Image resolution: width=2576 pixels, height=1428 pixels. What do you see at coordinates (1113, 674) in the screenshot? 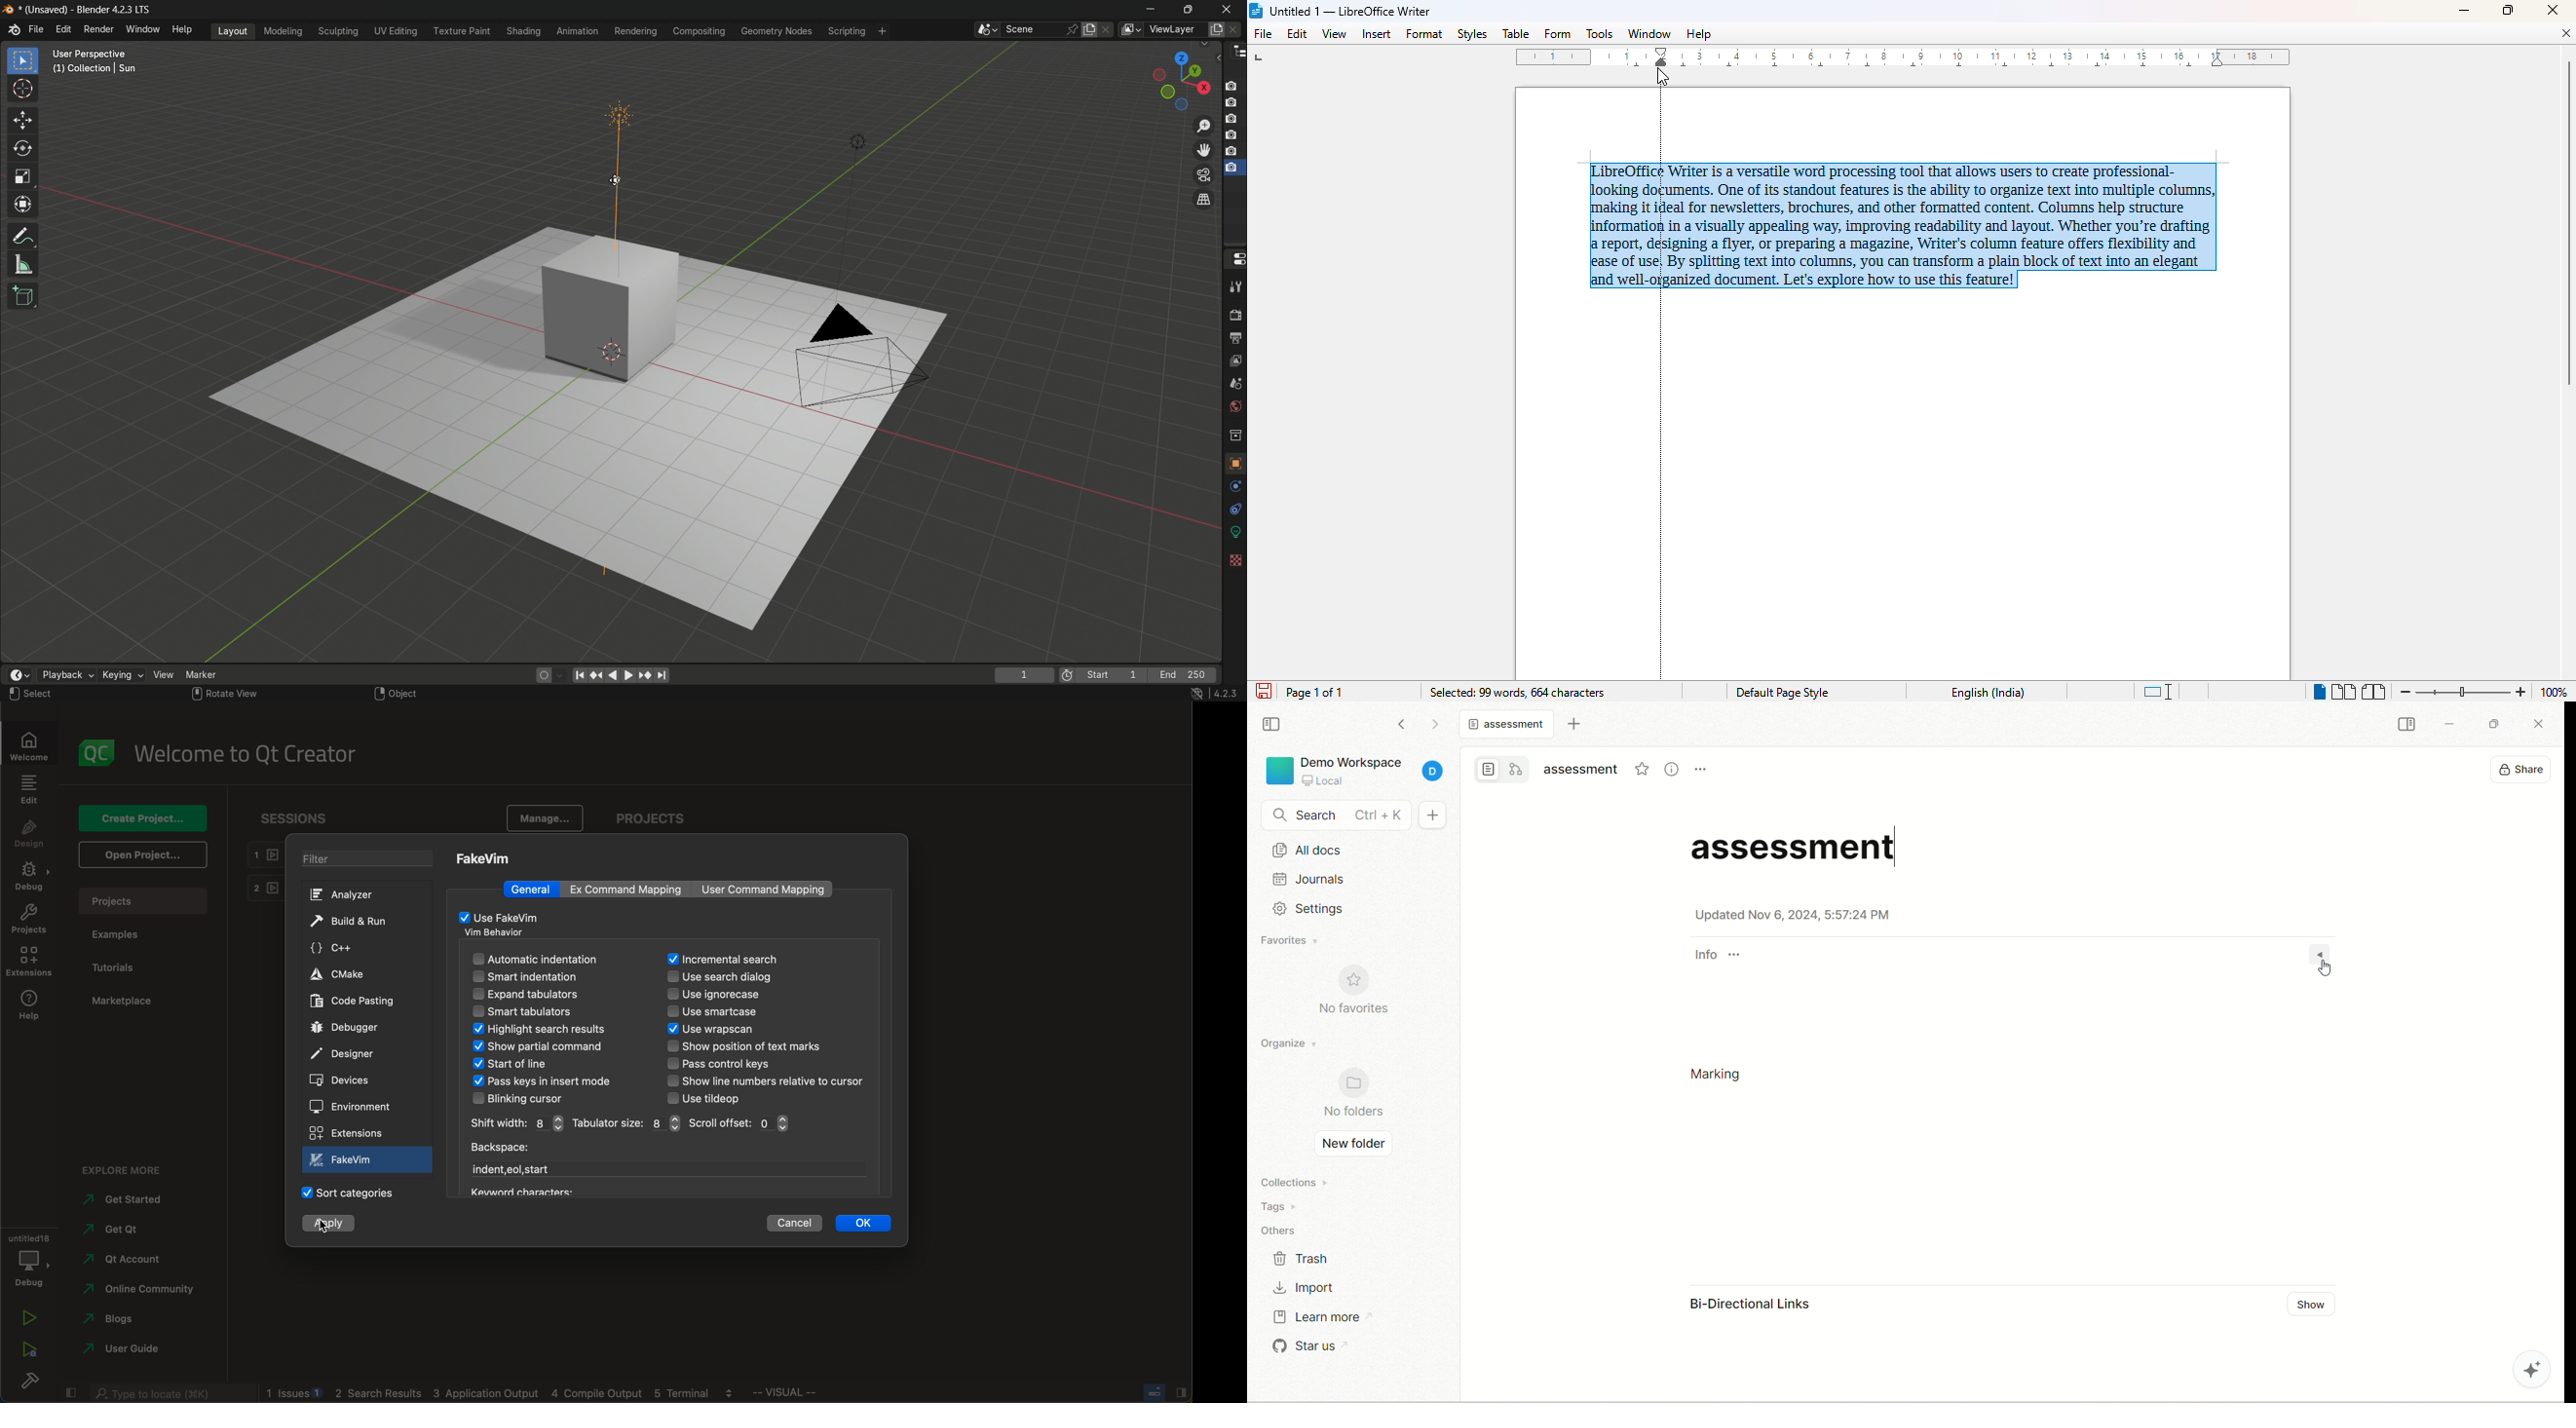
I see `start 1` at bounding box center [1113, 674].